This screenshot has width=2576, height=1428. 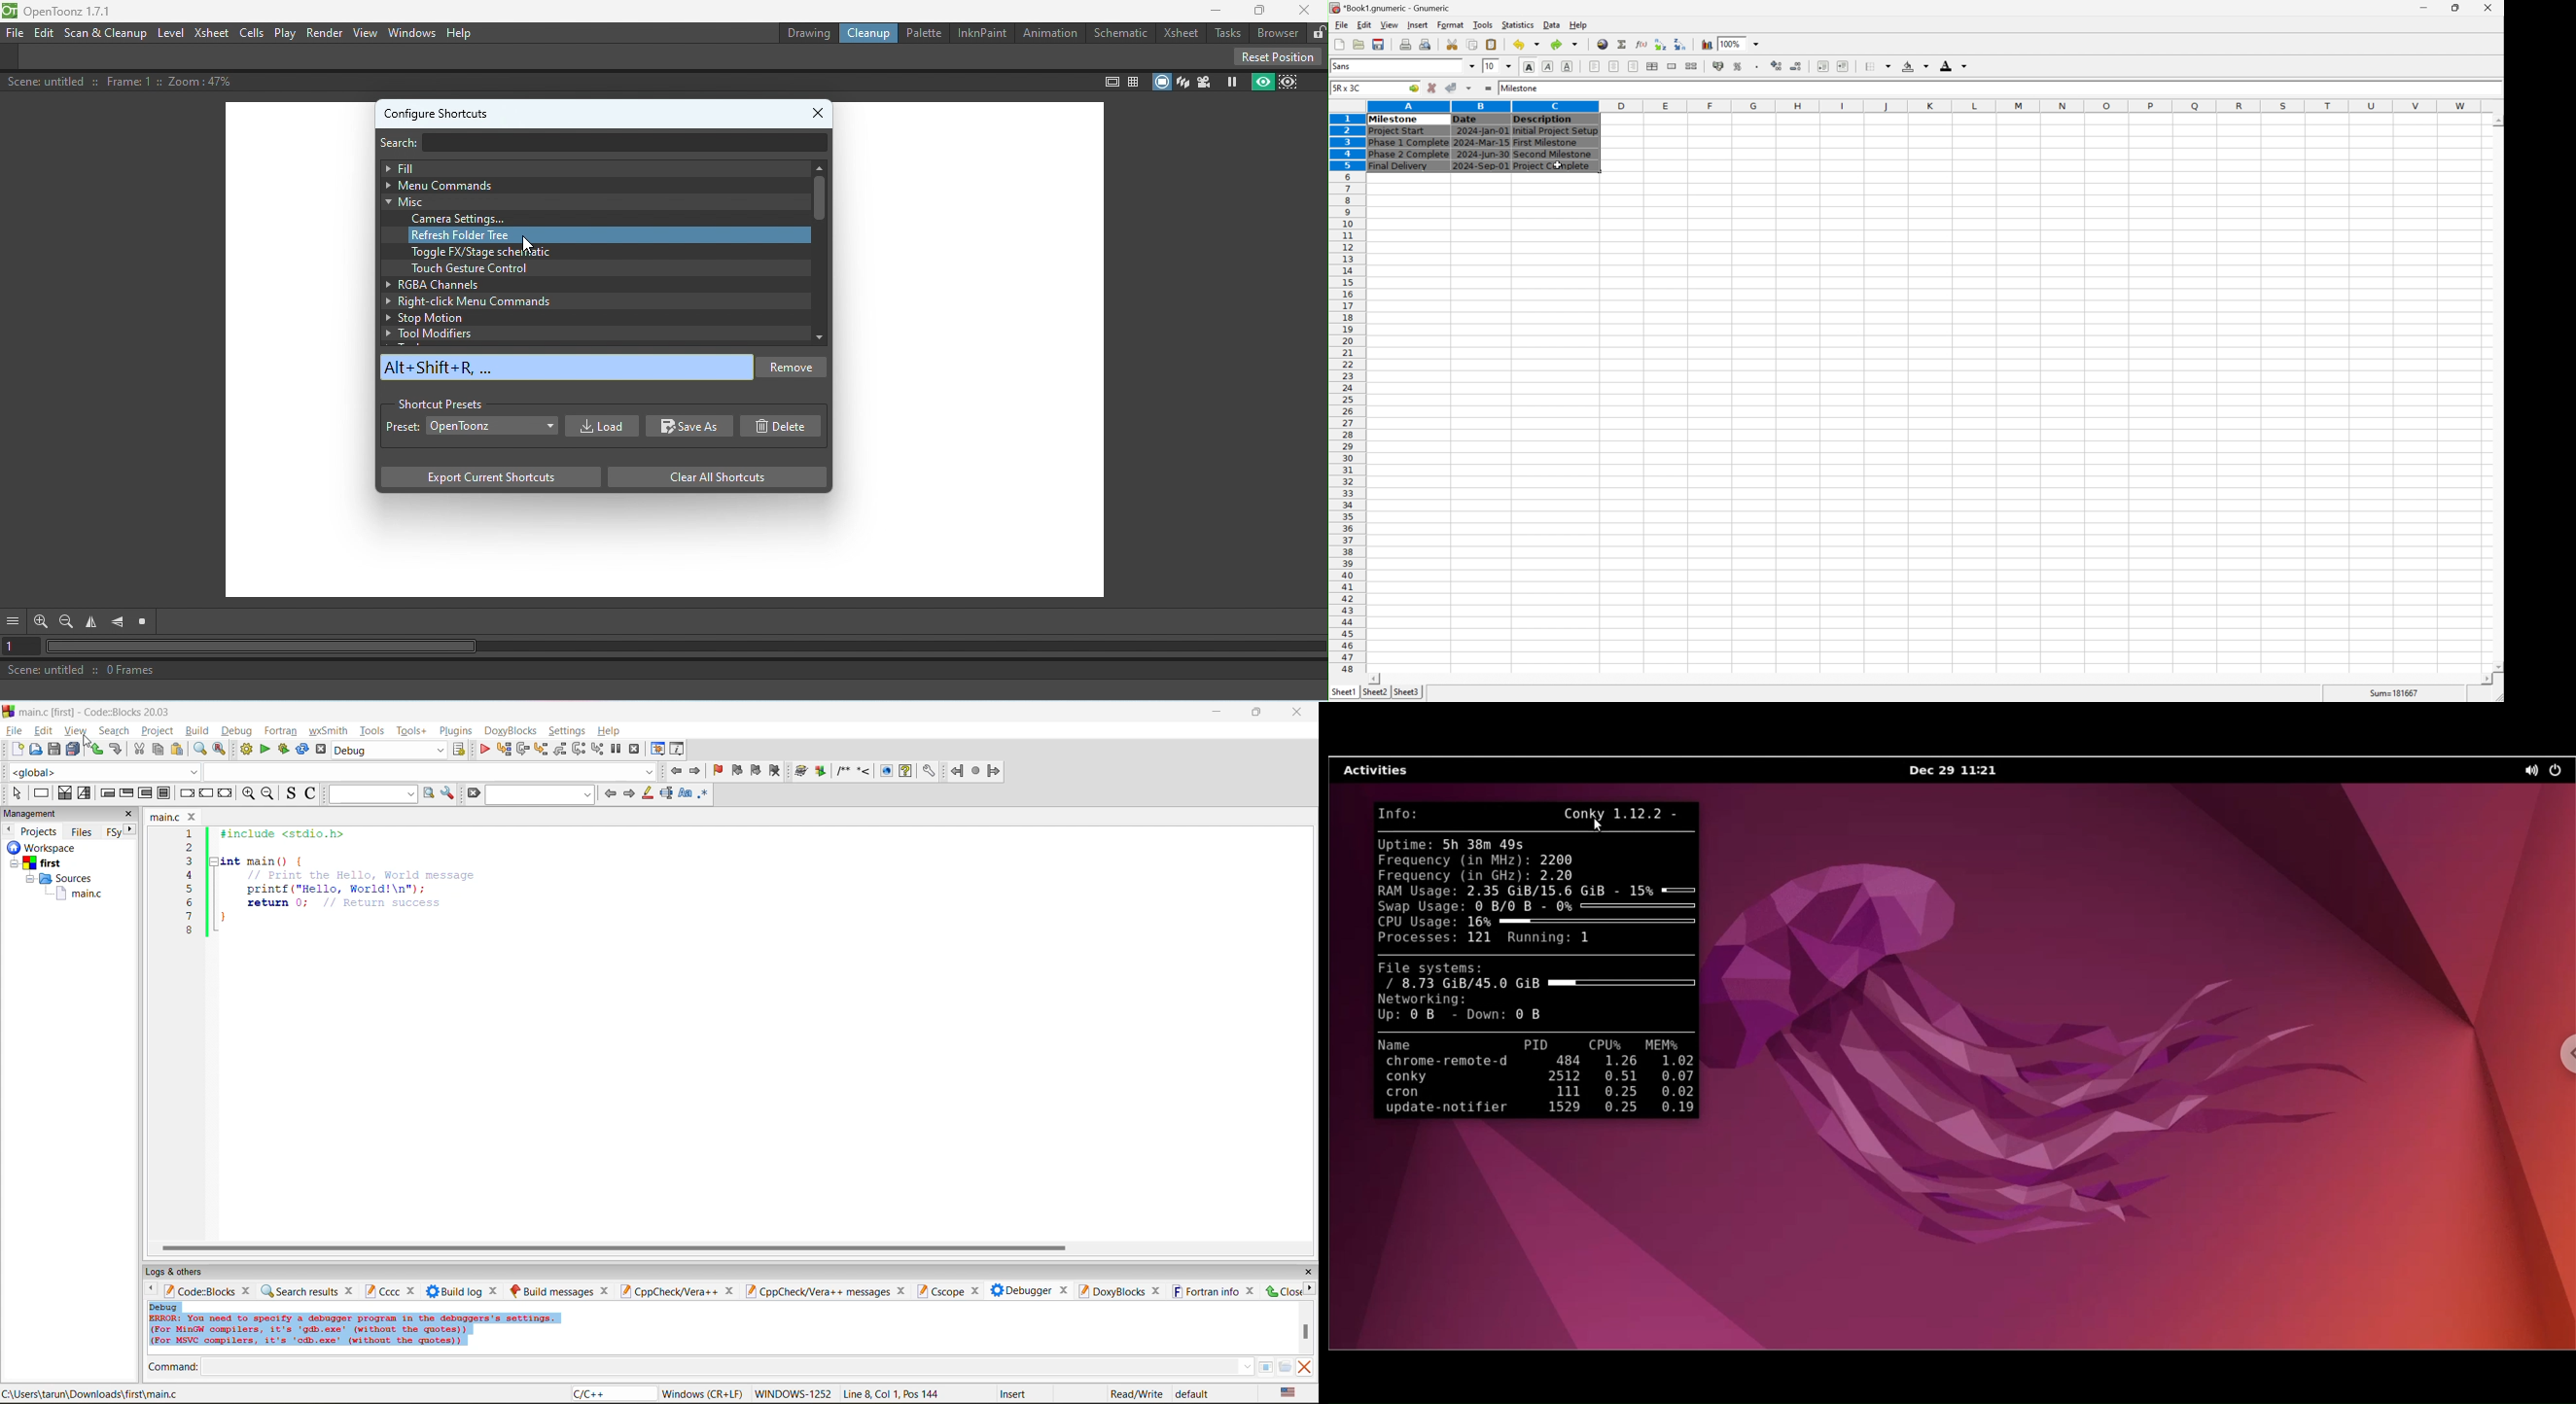 What do you see at coordinates (1926, 105) in the screenshot?
I see `column names` at bounding box center [1926, 105].